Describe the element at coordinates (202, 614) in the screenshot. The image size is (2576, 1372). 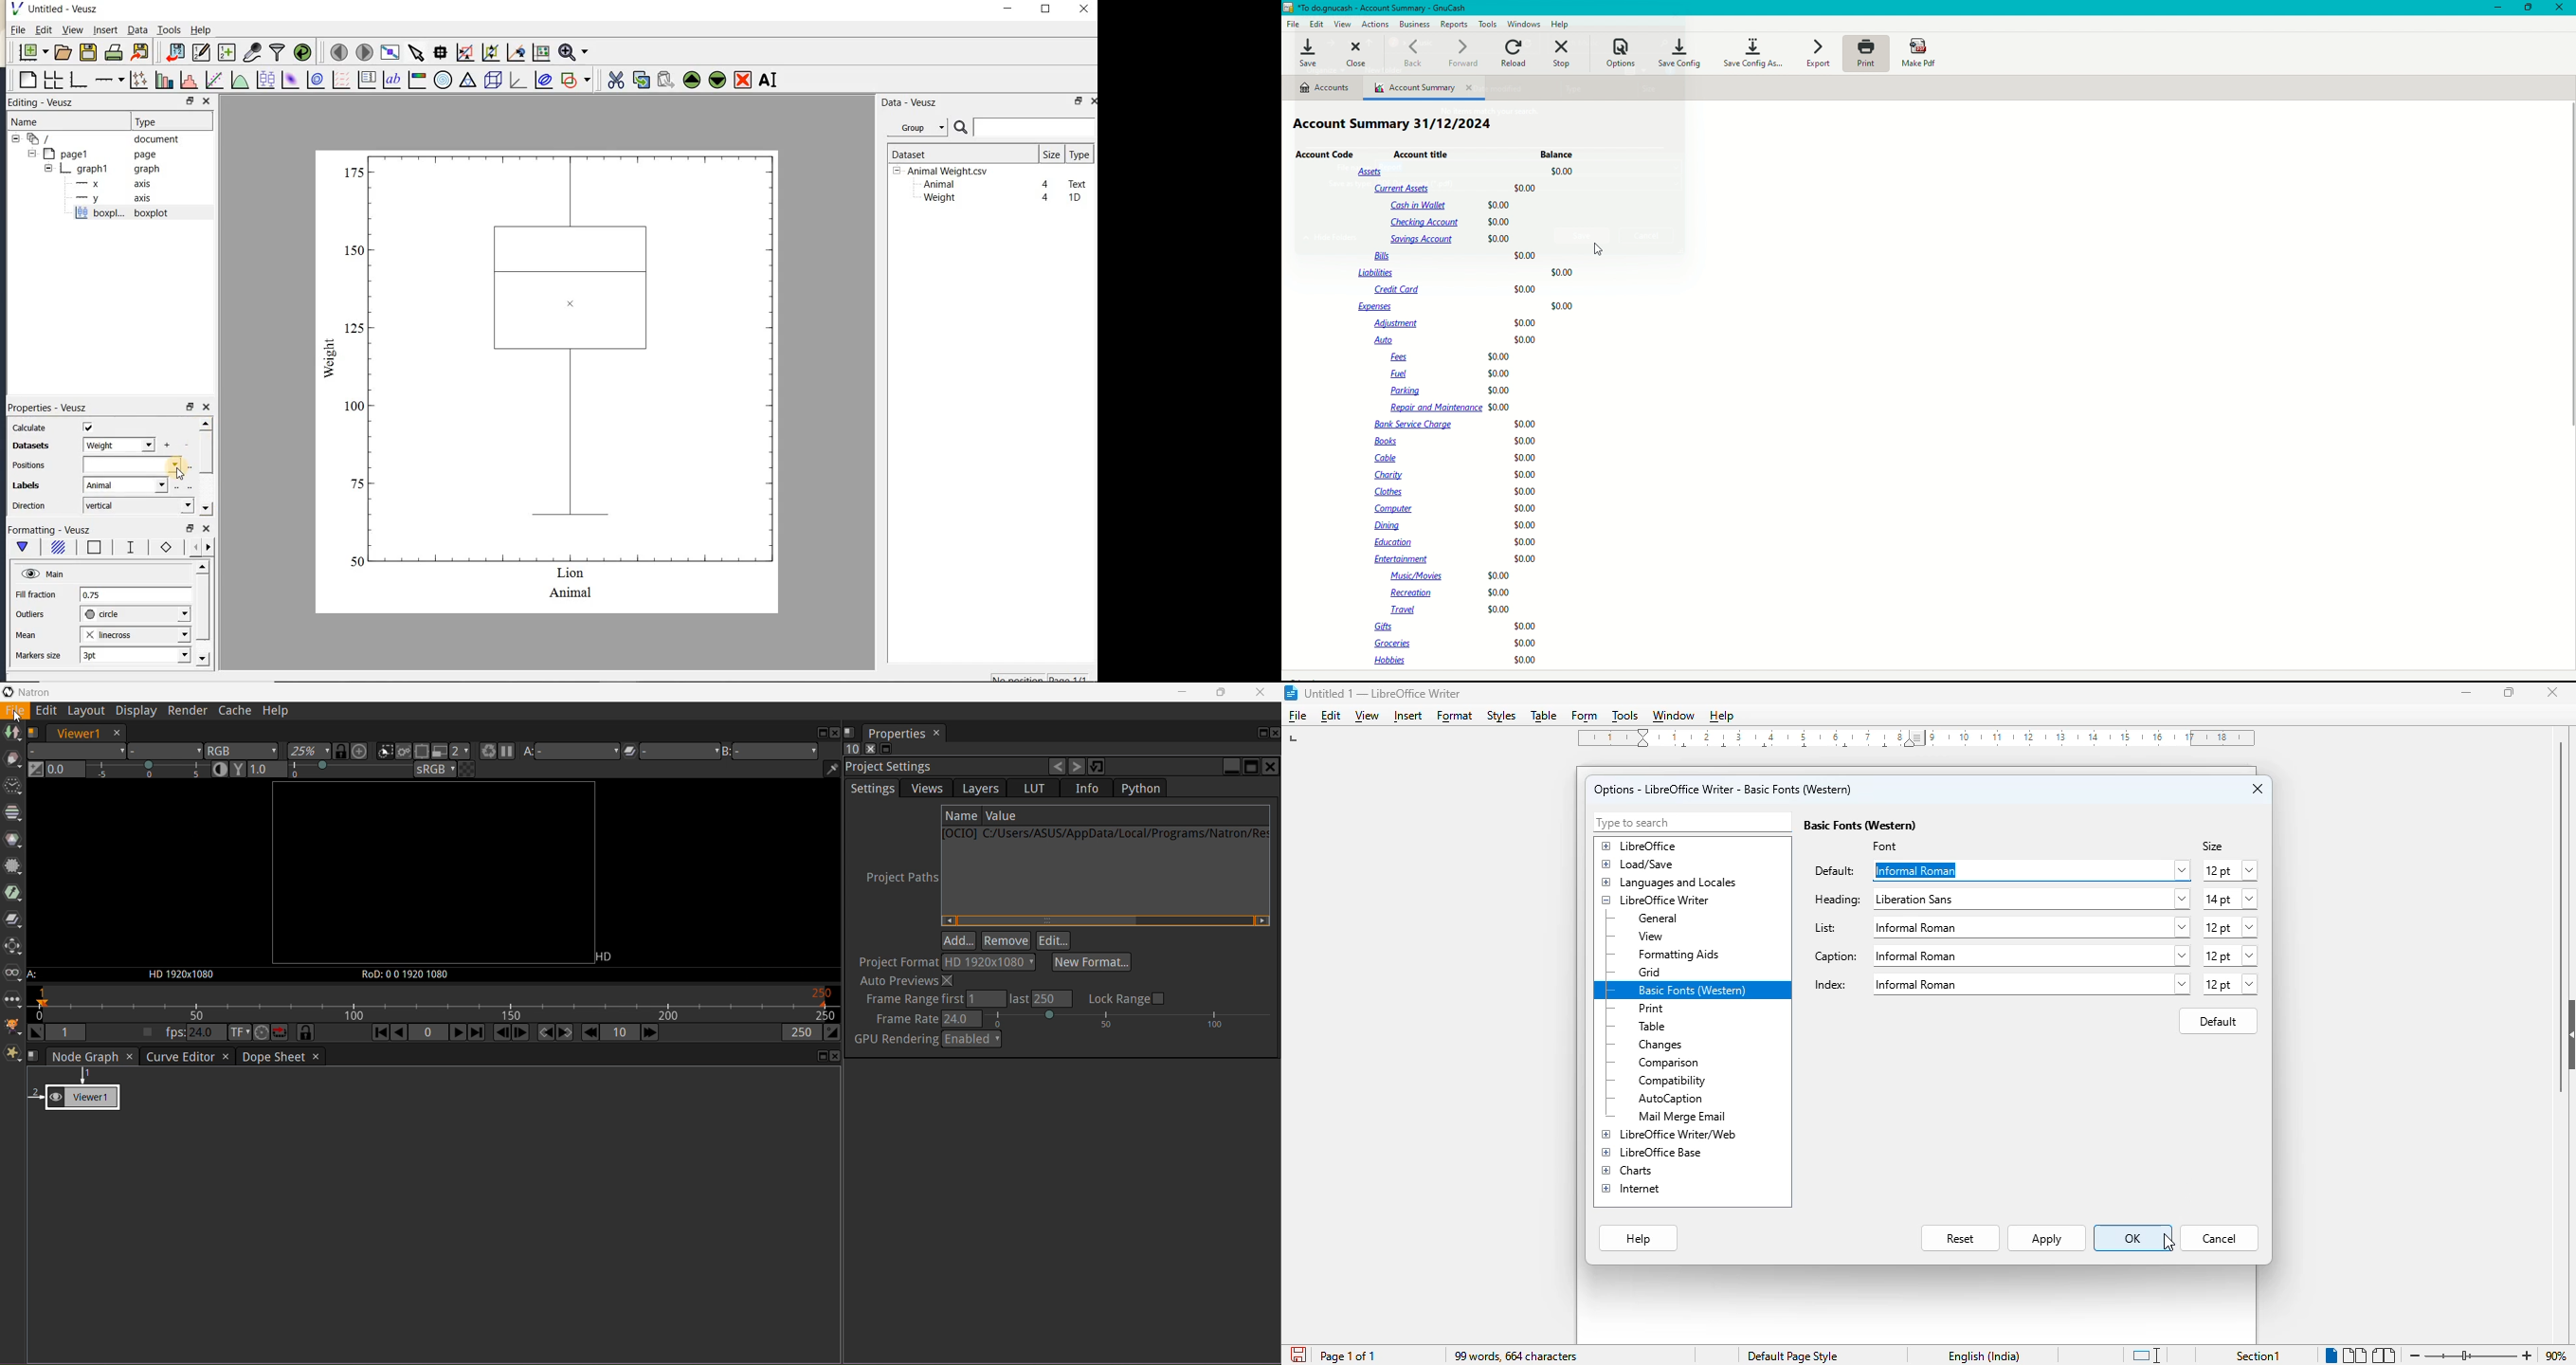
I see `scrollbar` at that location.